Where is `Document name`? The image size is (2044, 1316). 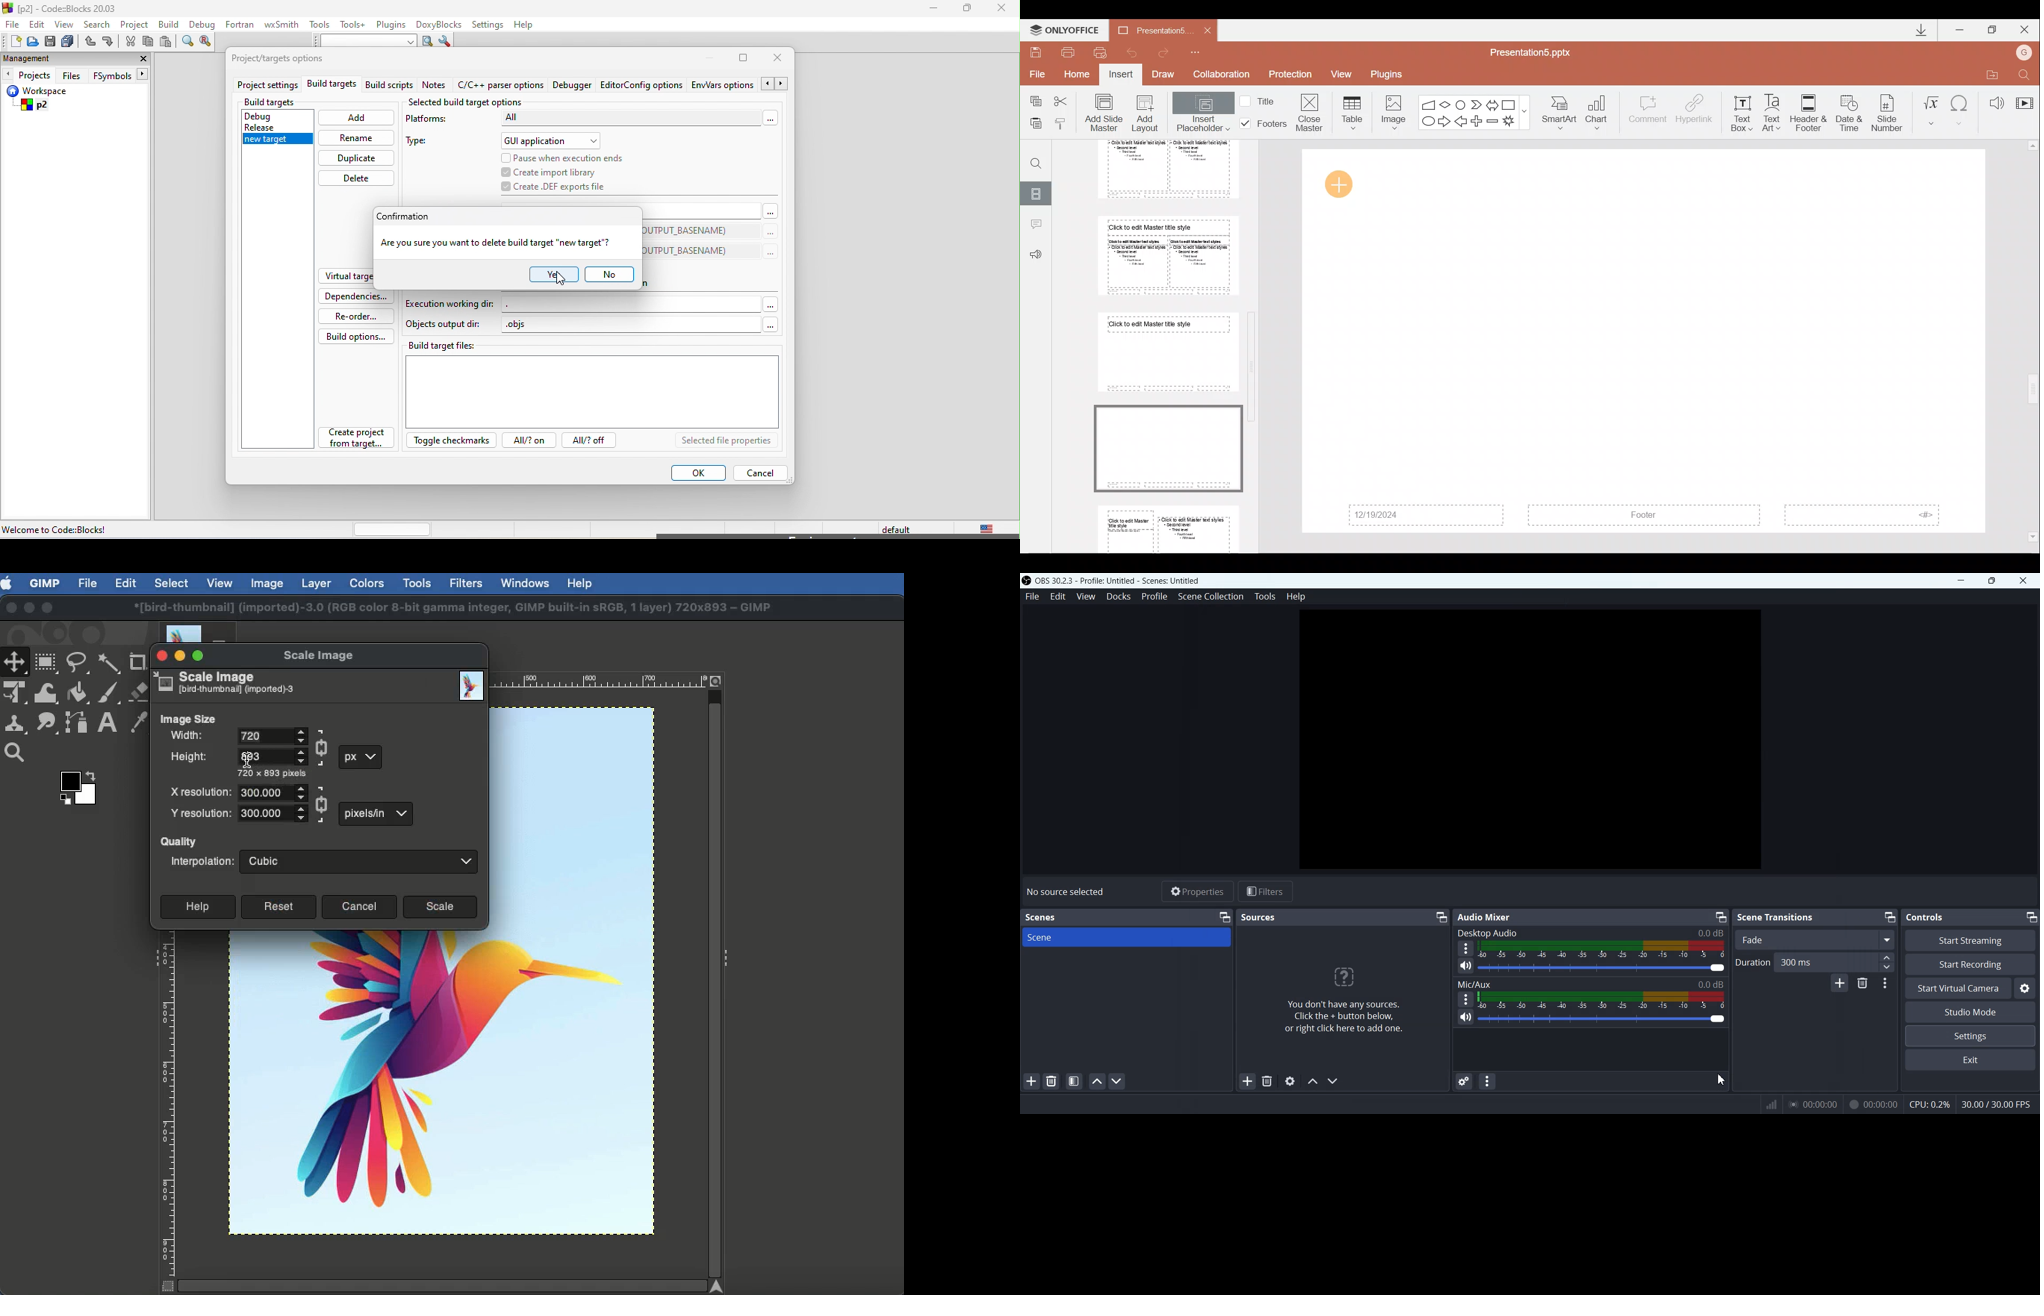
Document name is located at coordinates (1536, 52).